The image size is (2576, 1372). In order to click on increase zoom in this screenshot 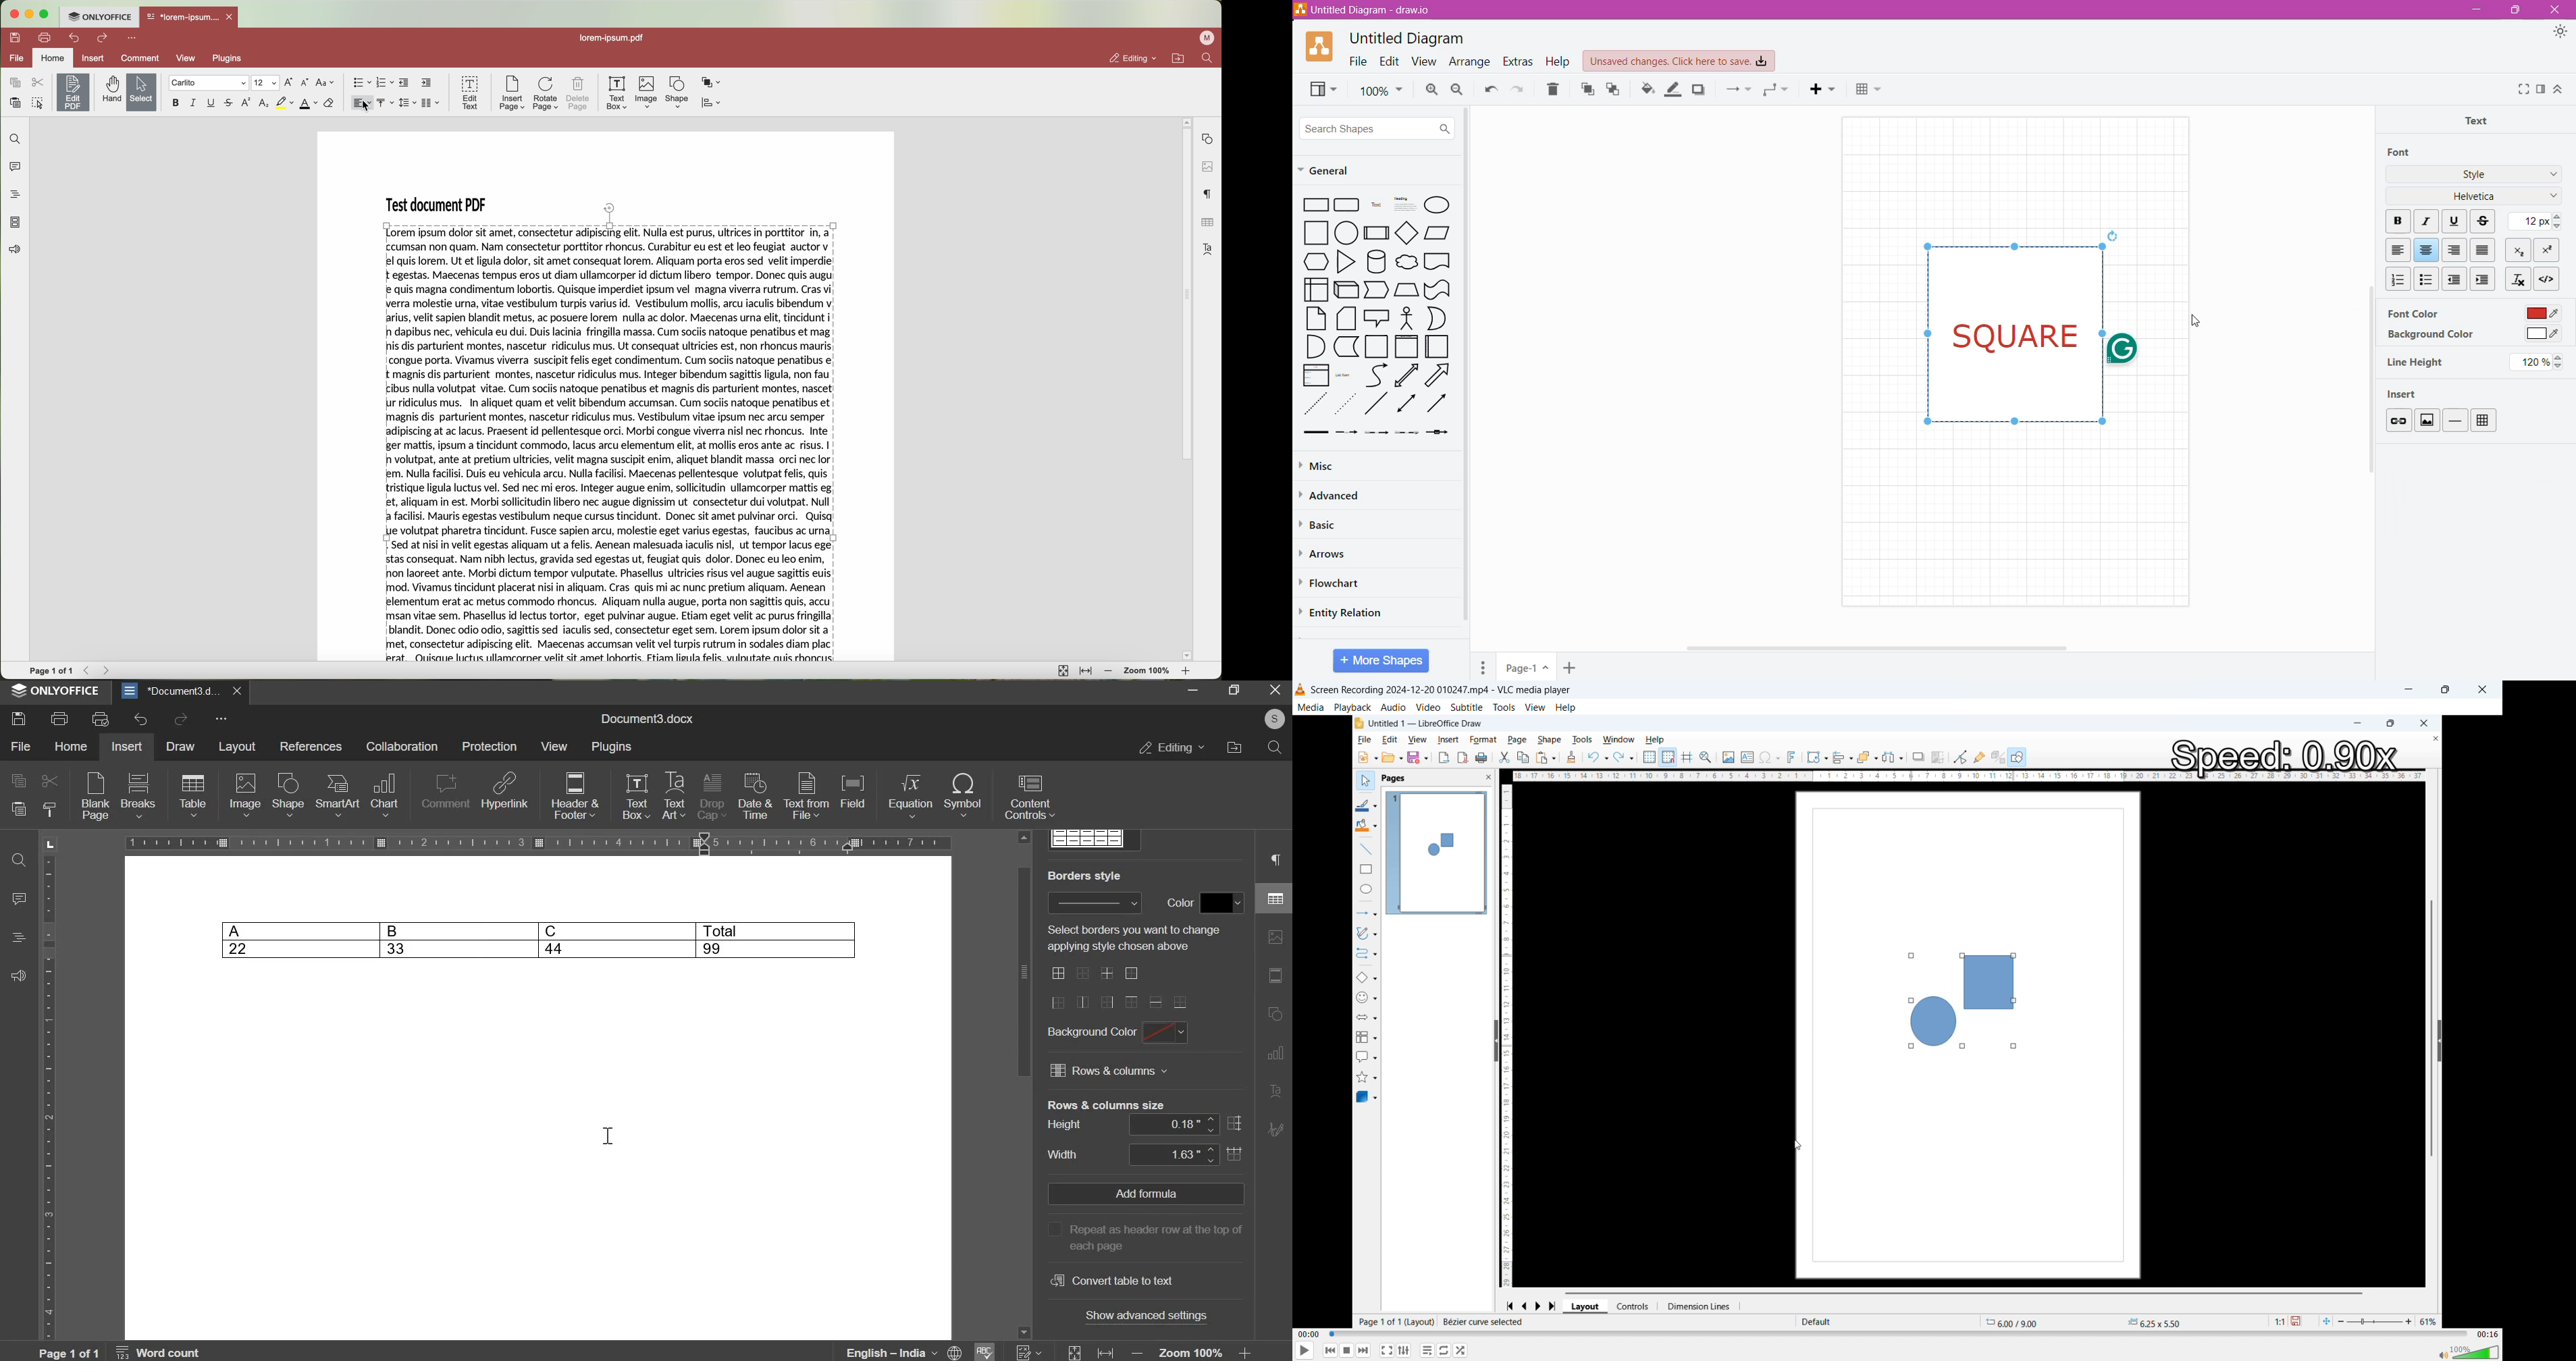, I will do `click(1244, 1352)`.